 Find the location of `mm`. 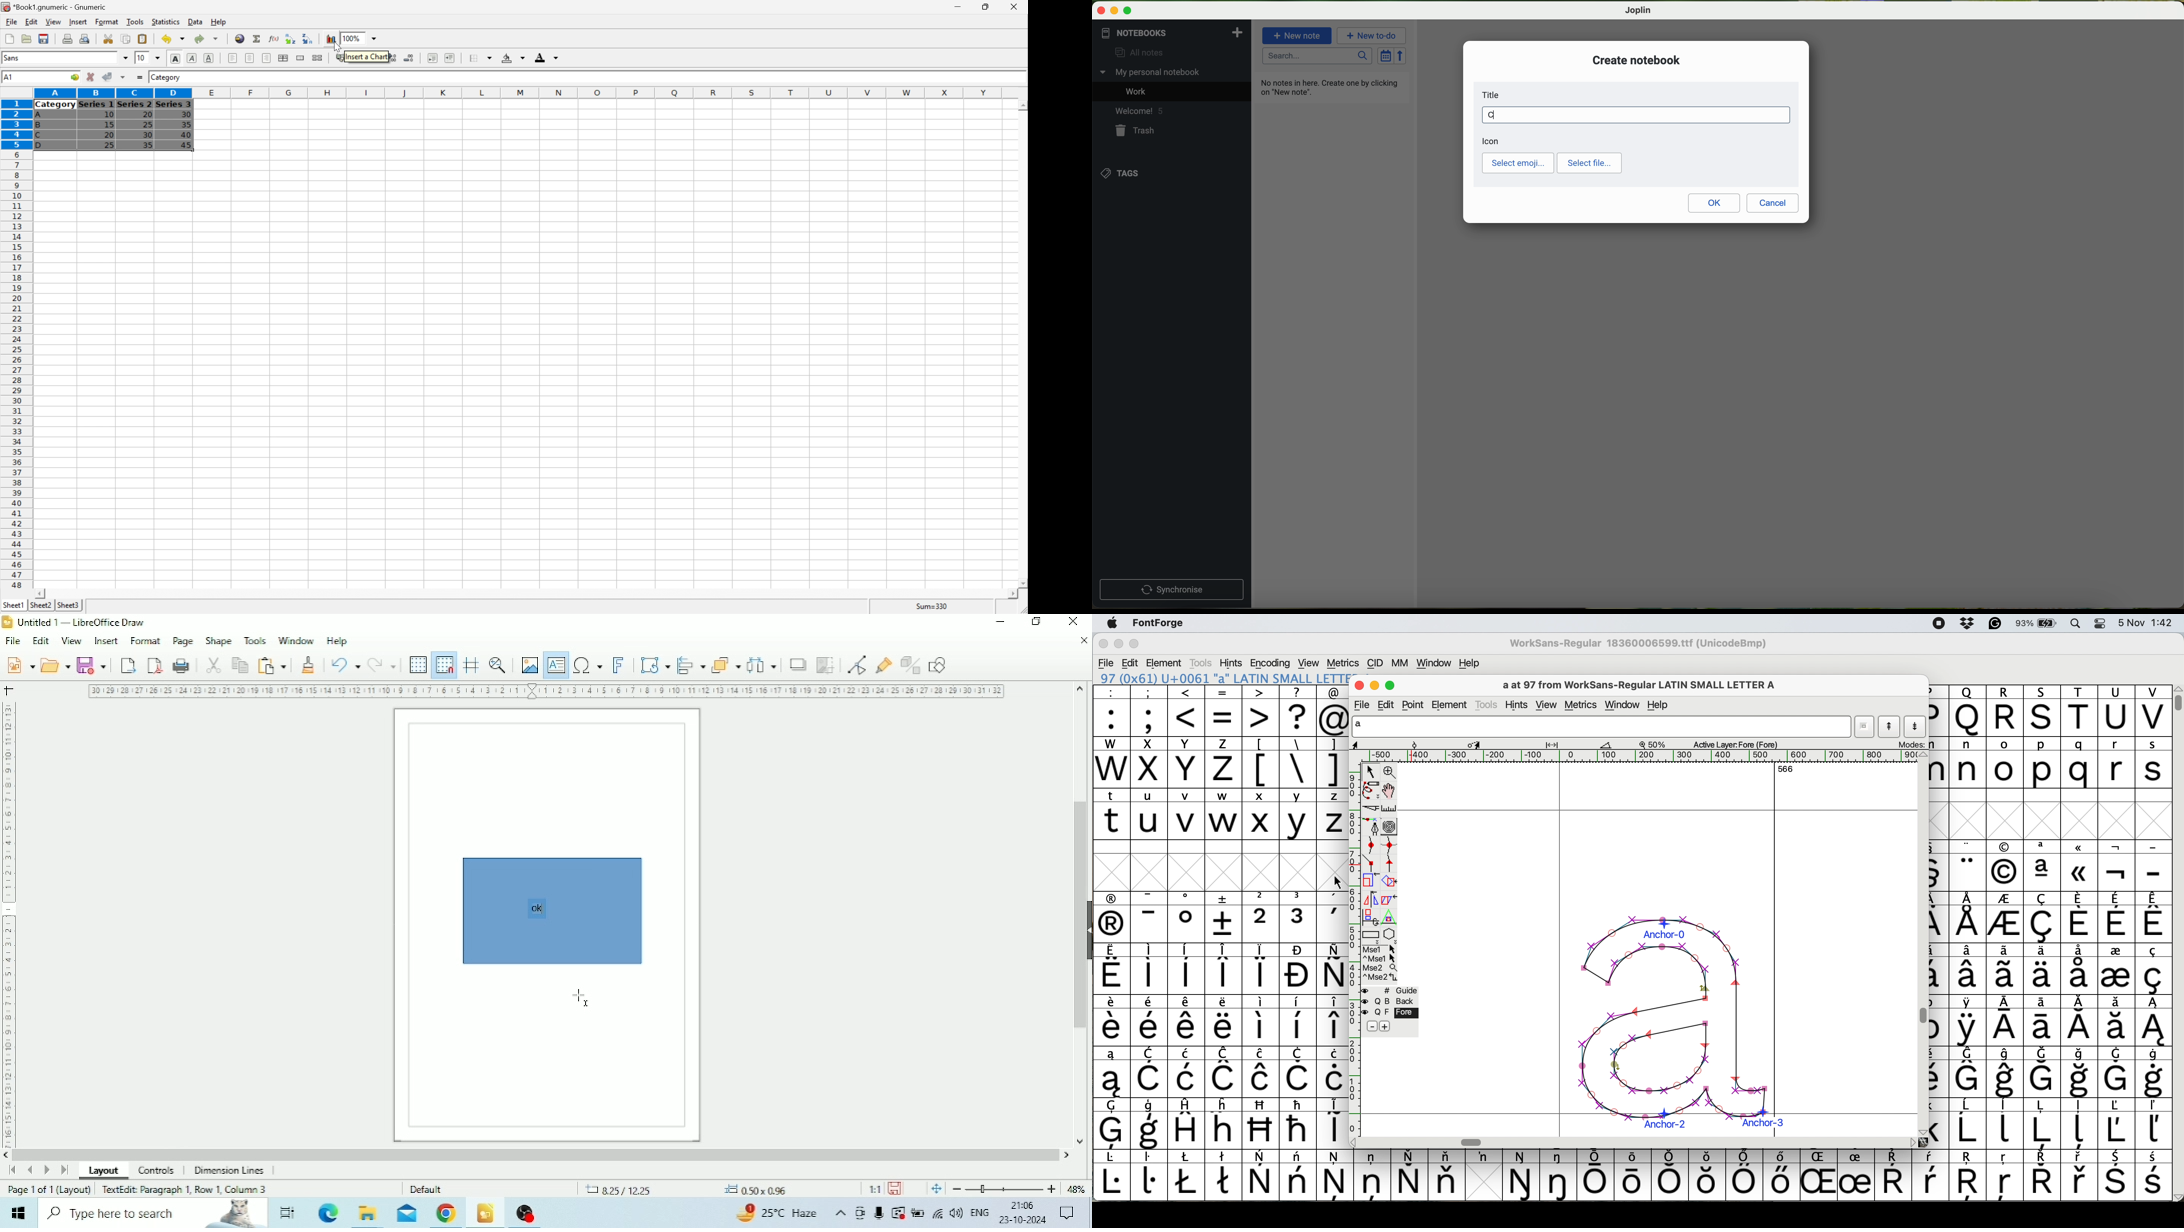

mm is located at coordinates (1399, 663).